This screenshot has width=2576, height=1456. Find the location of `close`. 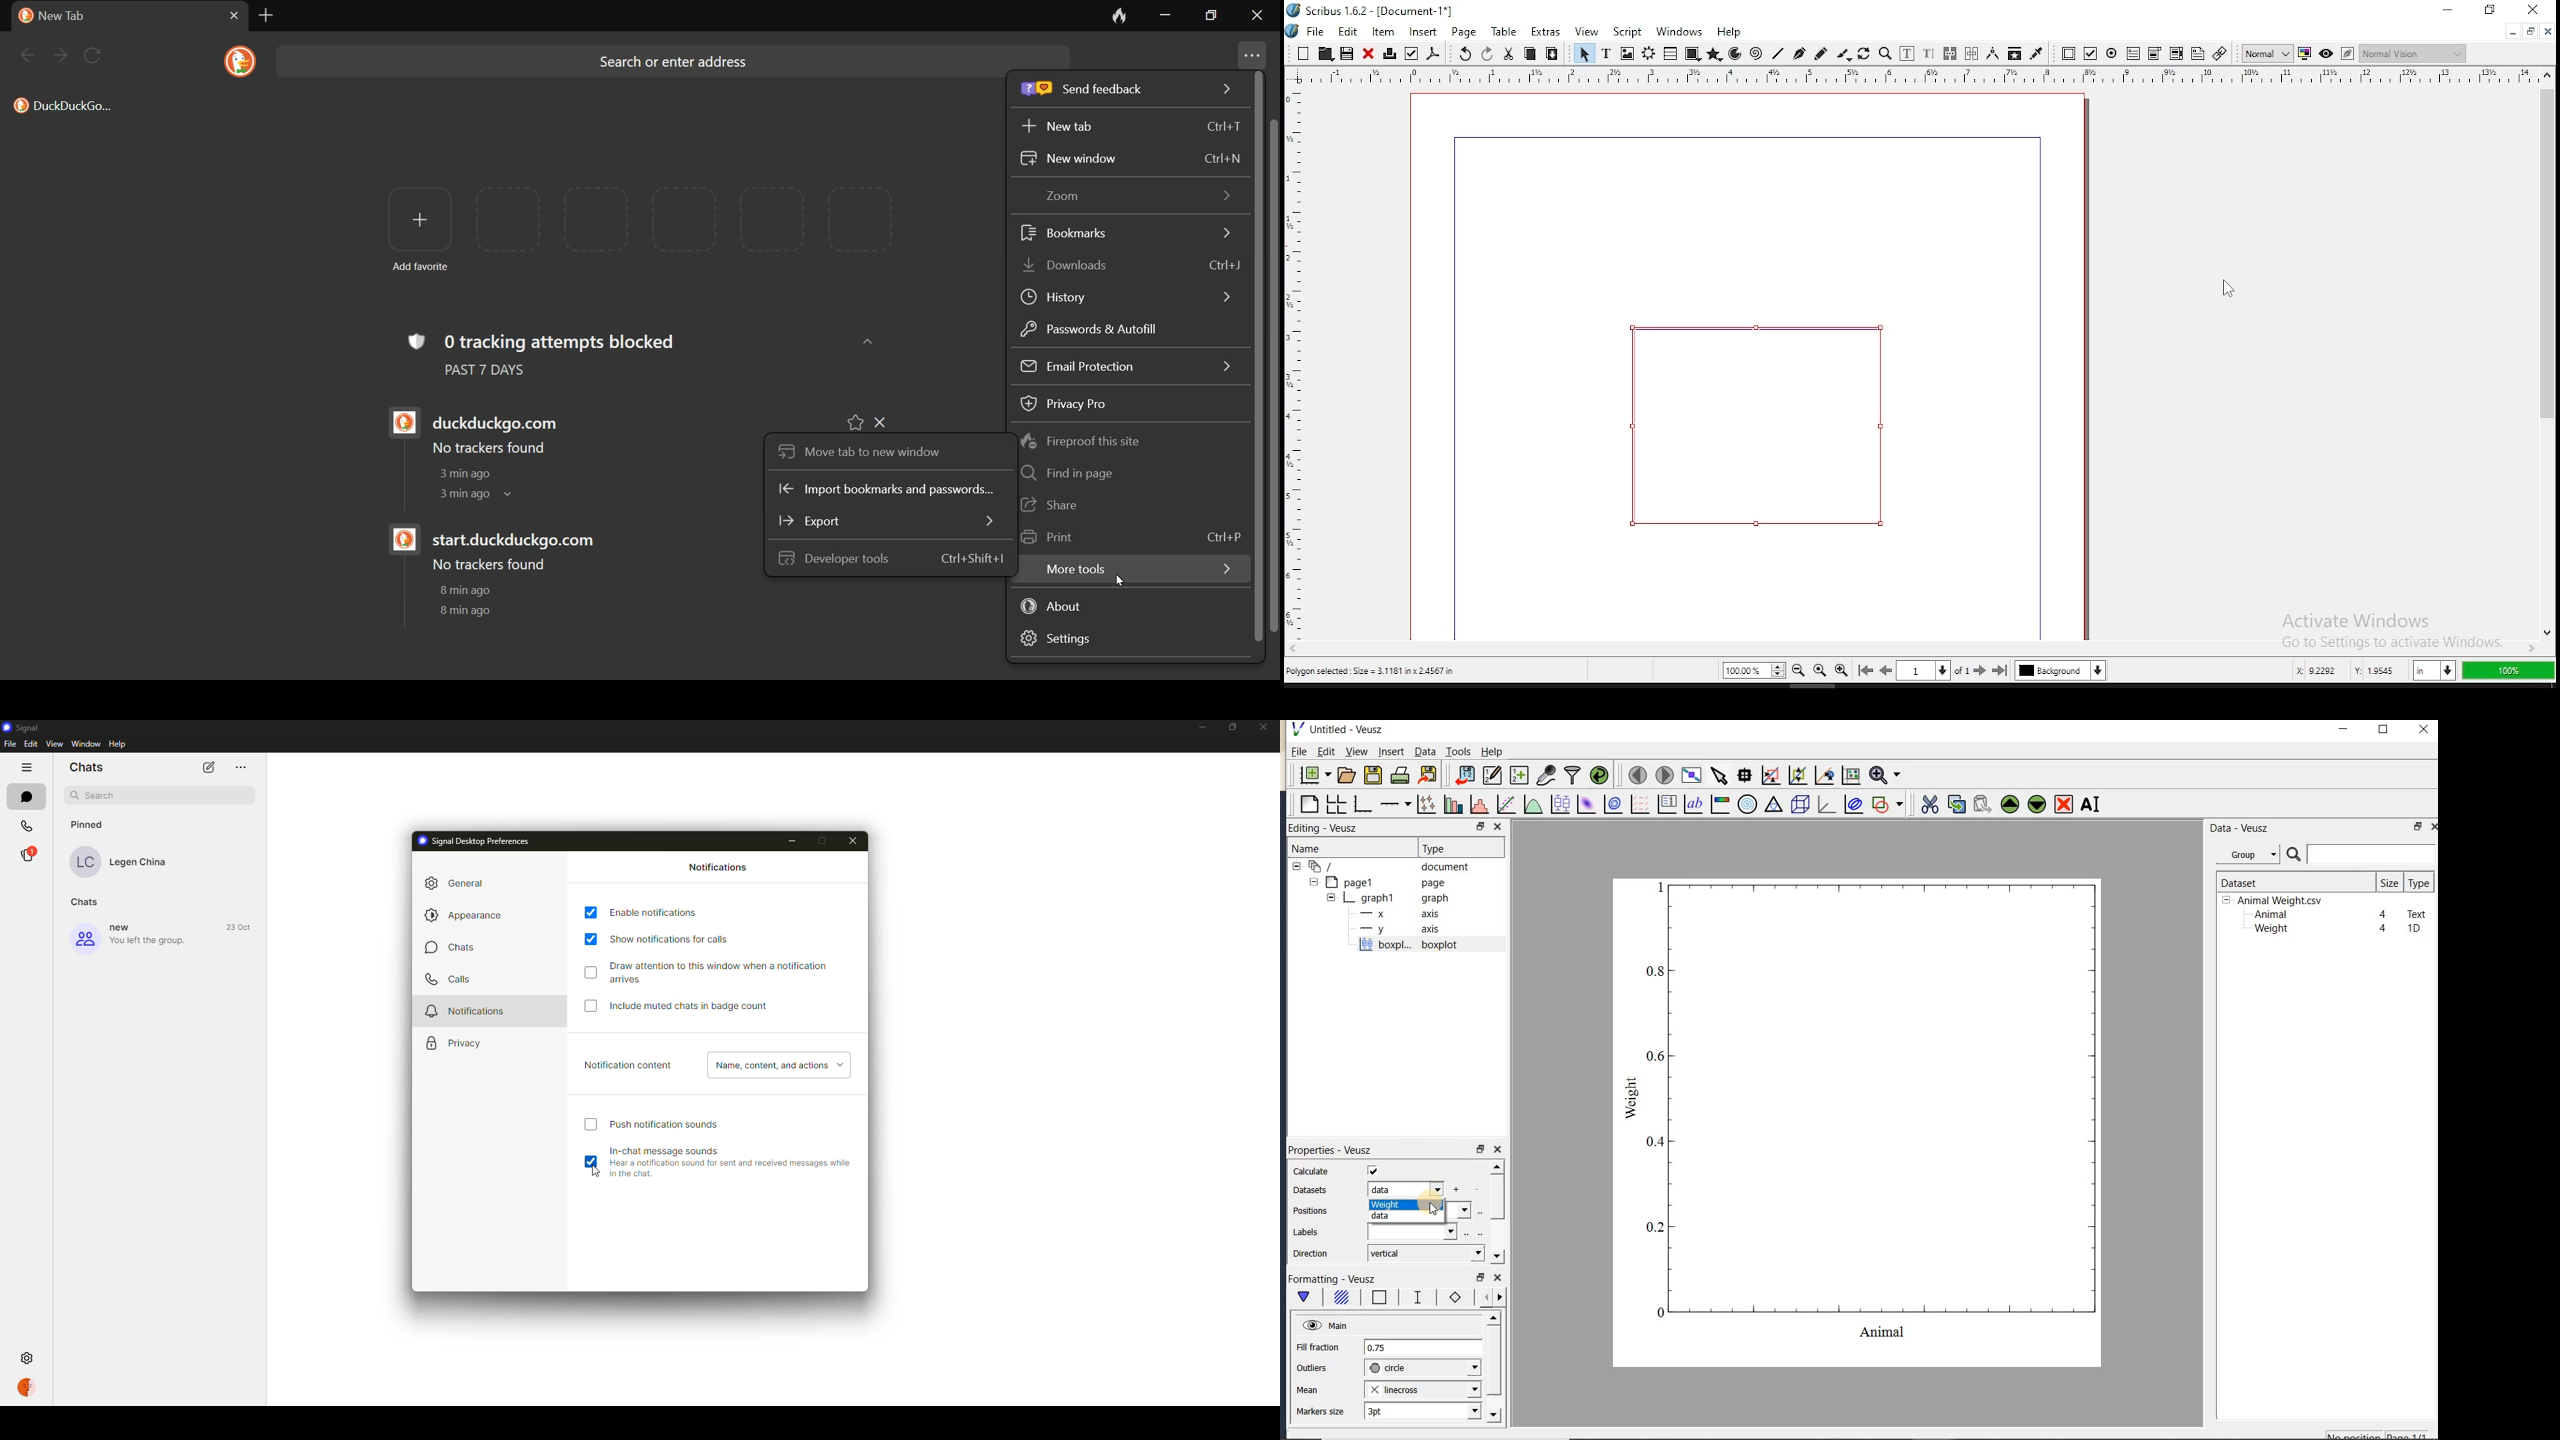

close is located at coordinates (1368, 54).